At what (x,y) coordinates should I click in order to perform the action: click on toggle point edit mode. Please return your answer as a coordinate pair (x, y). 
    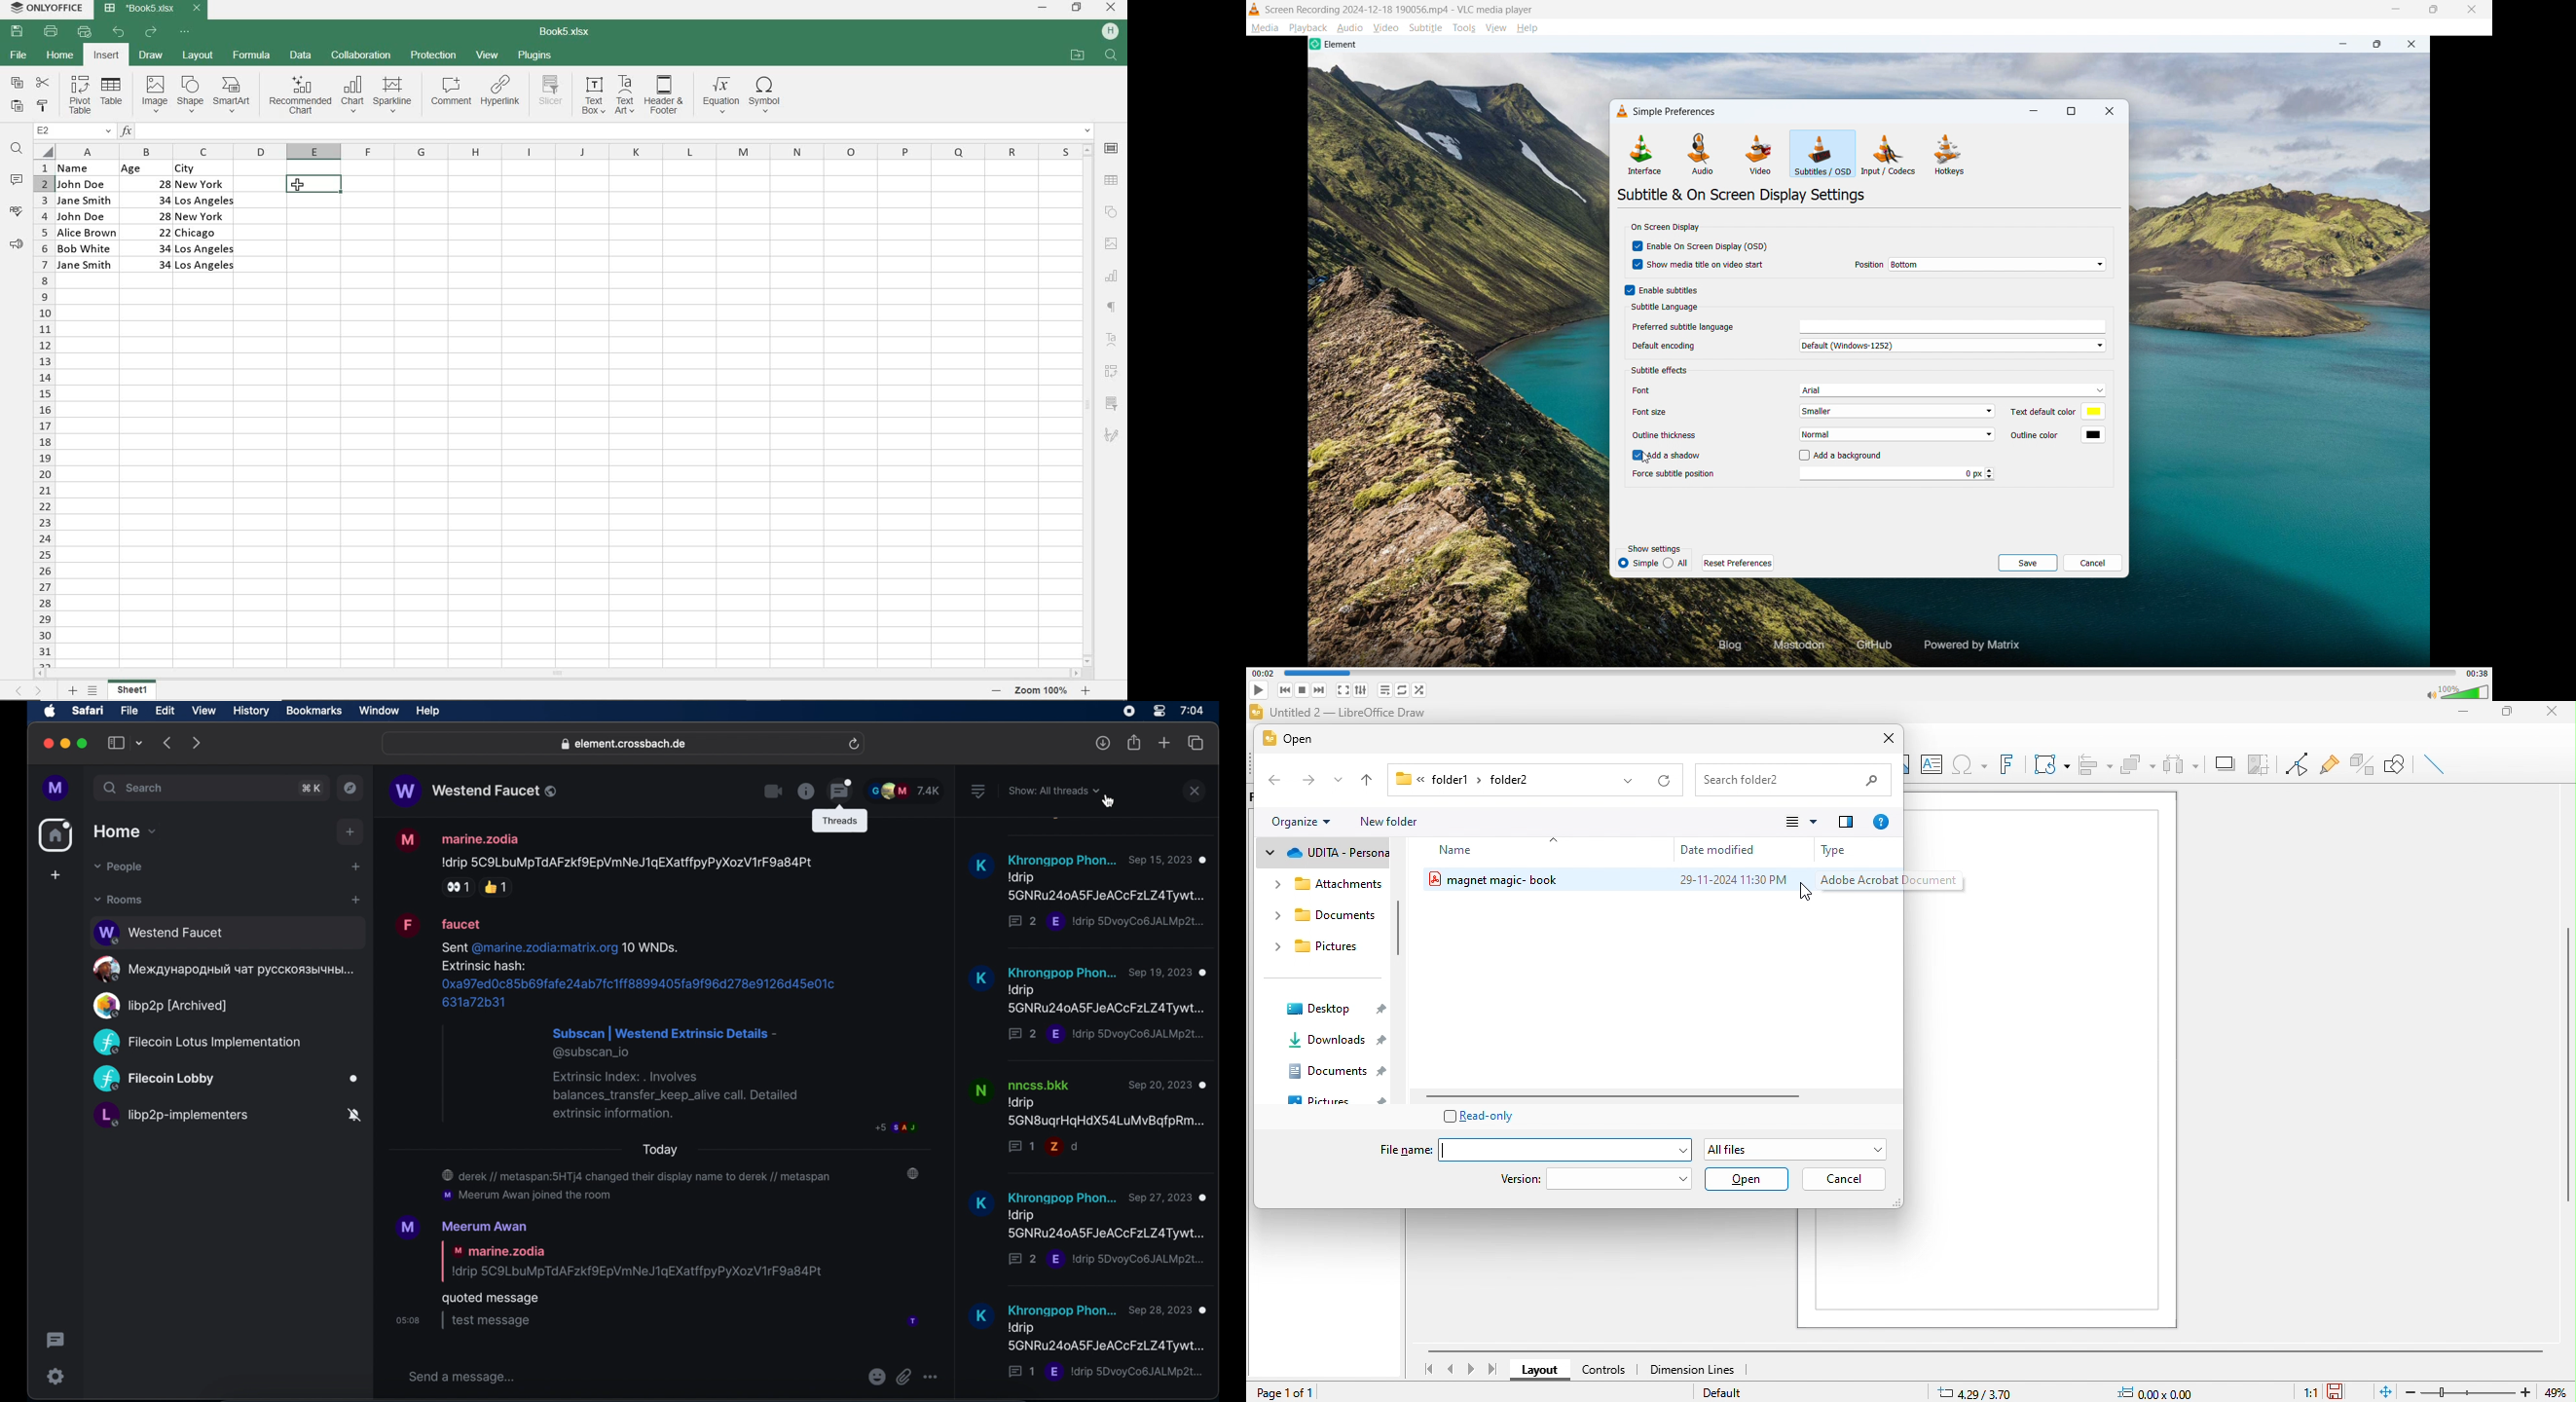
    Looking at the image, I should click on (2297, 766).